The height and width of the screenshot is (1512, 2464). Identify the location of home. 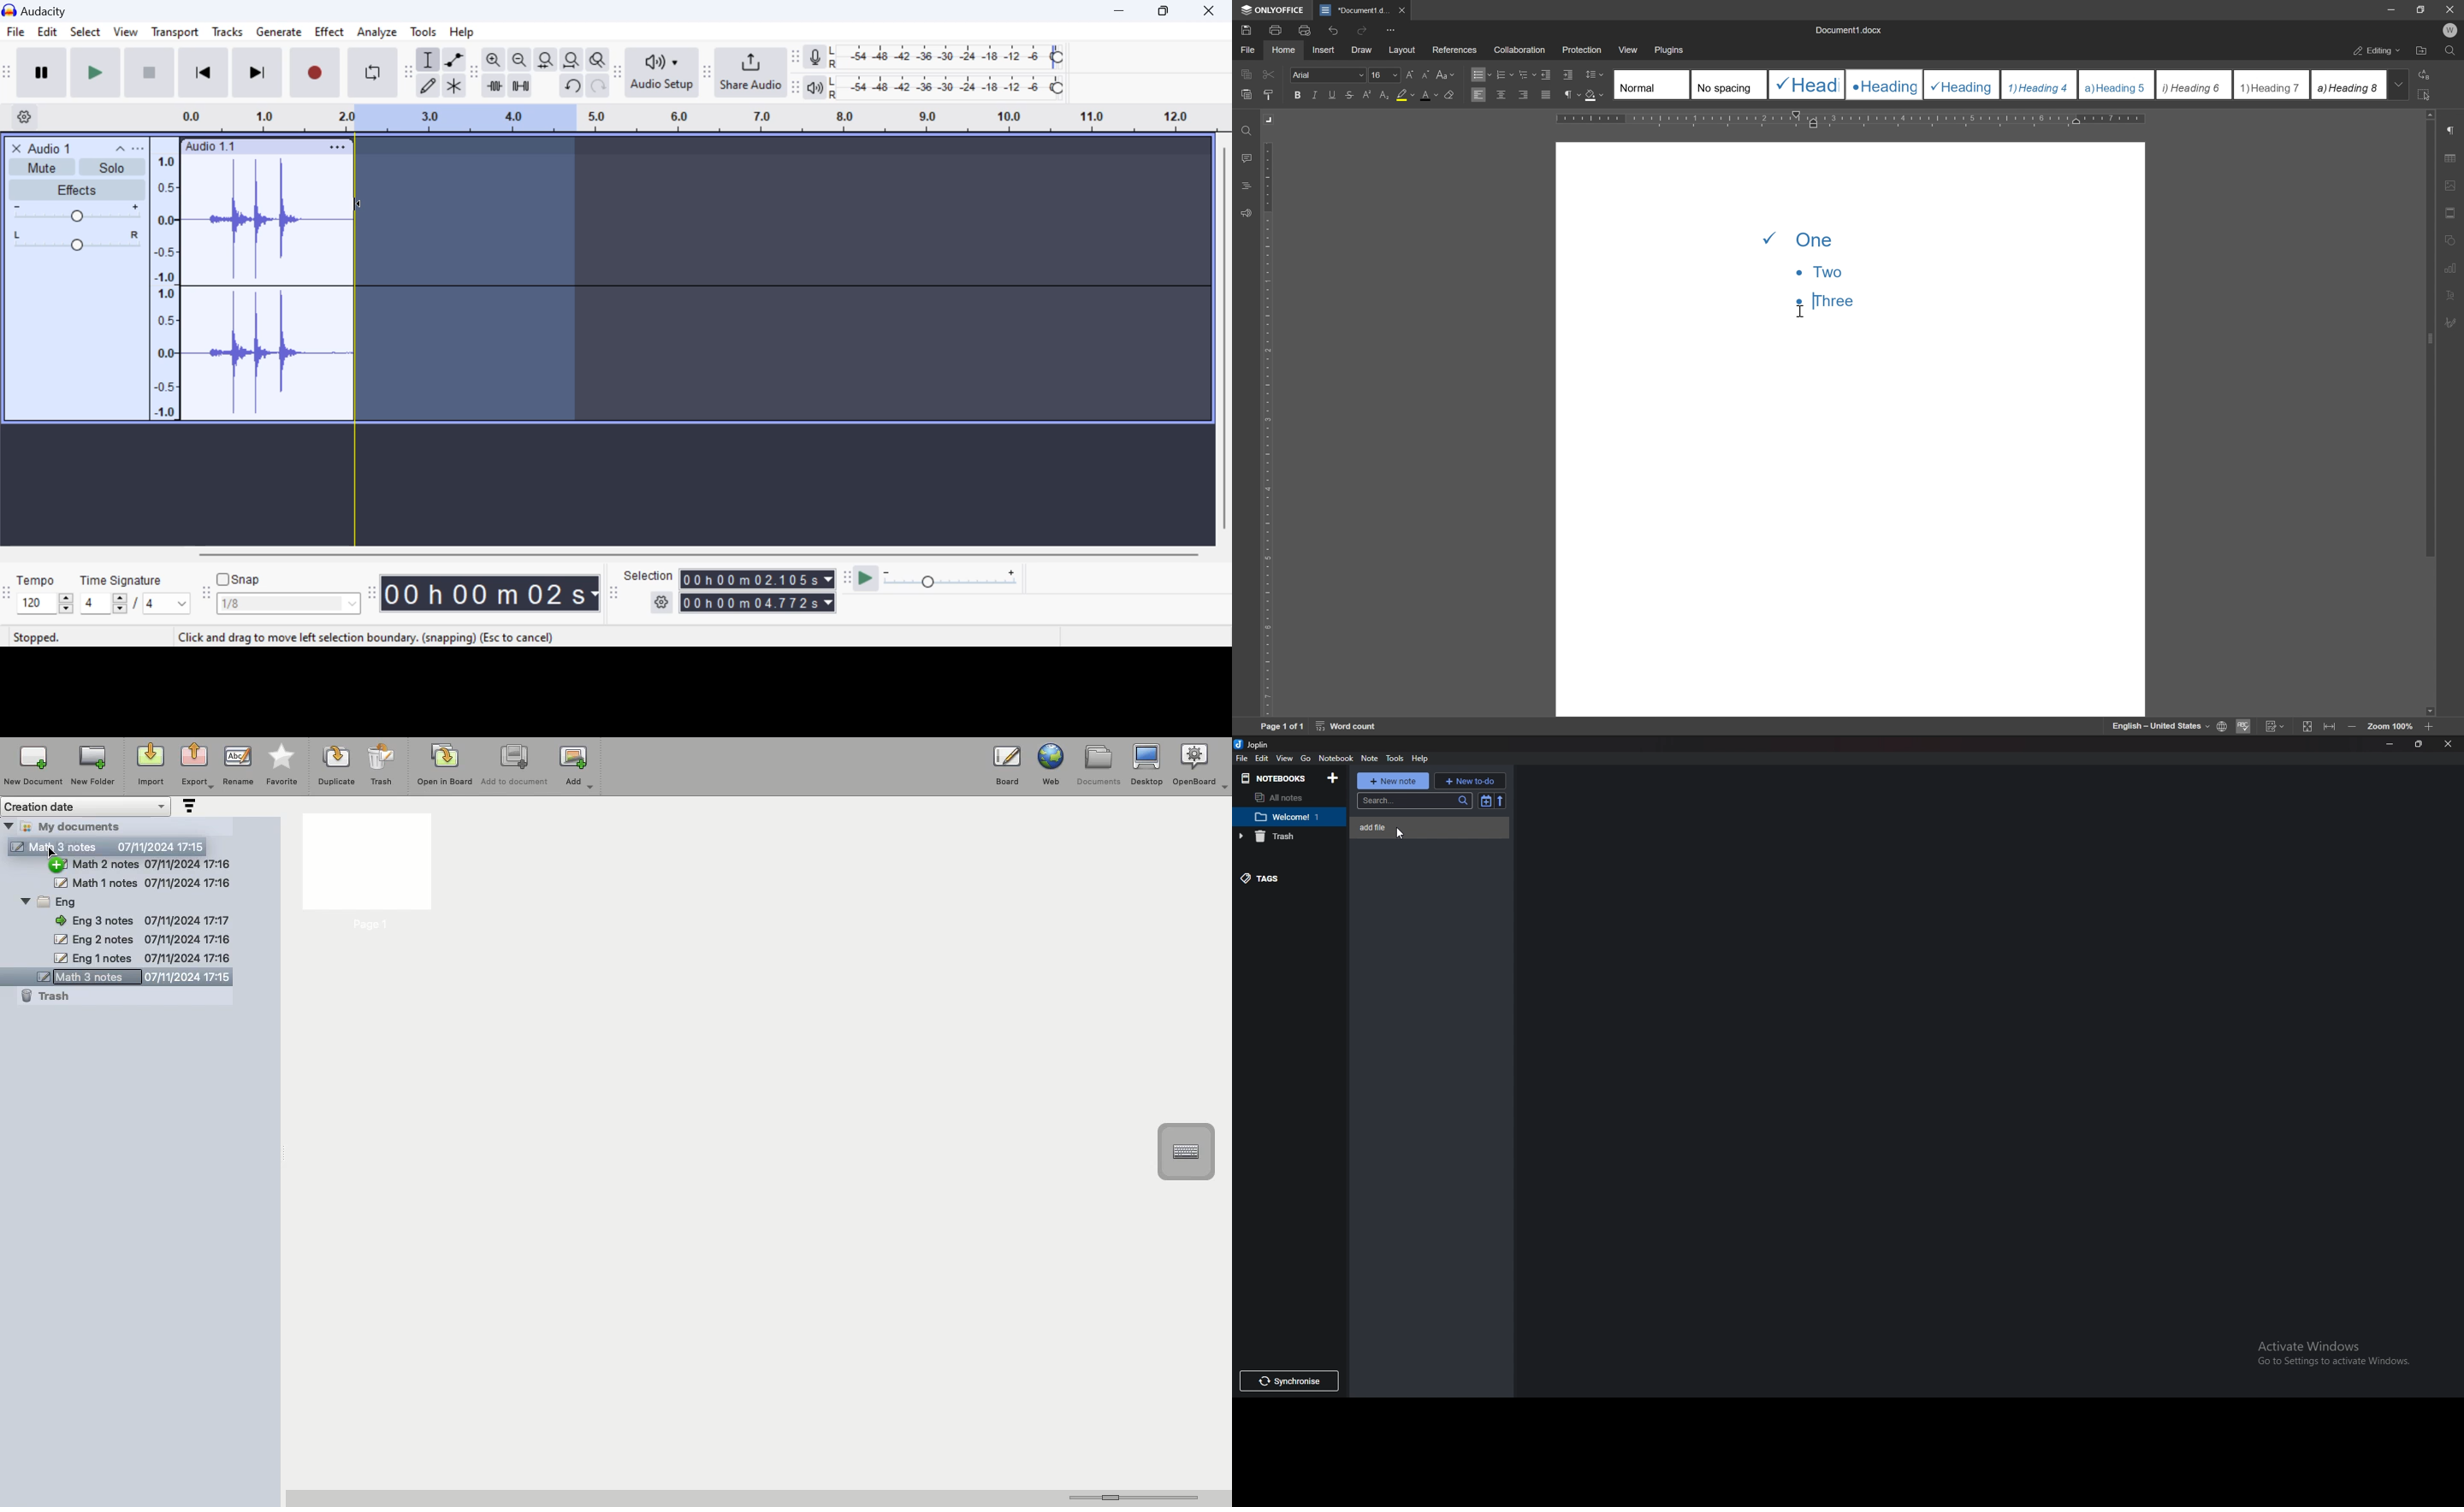
(1283, 49).